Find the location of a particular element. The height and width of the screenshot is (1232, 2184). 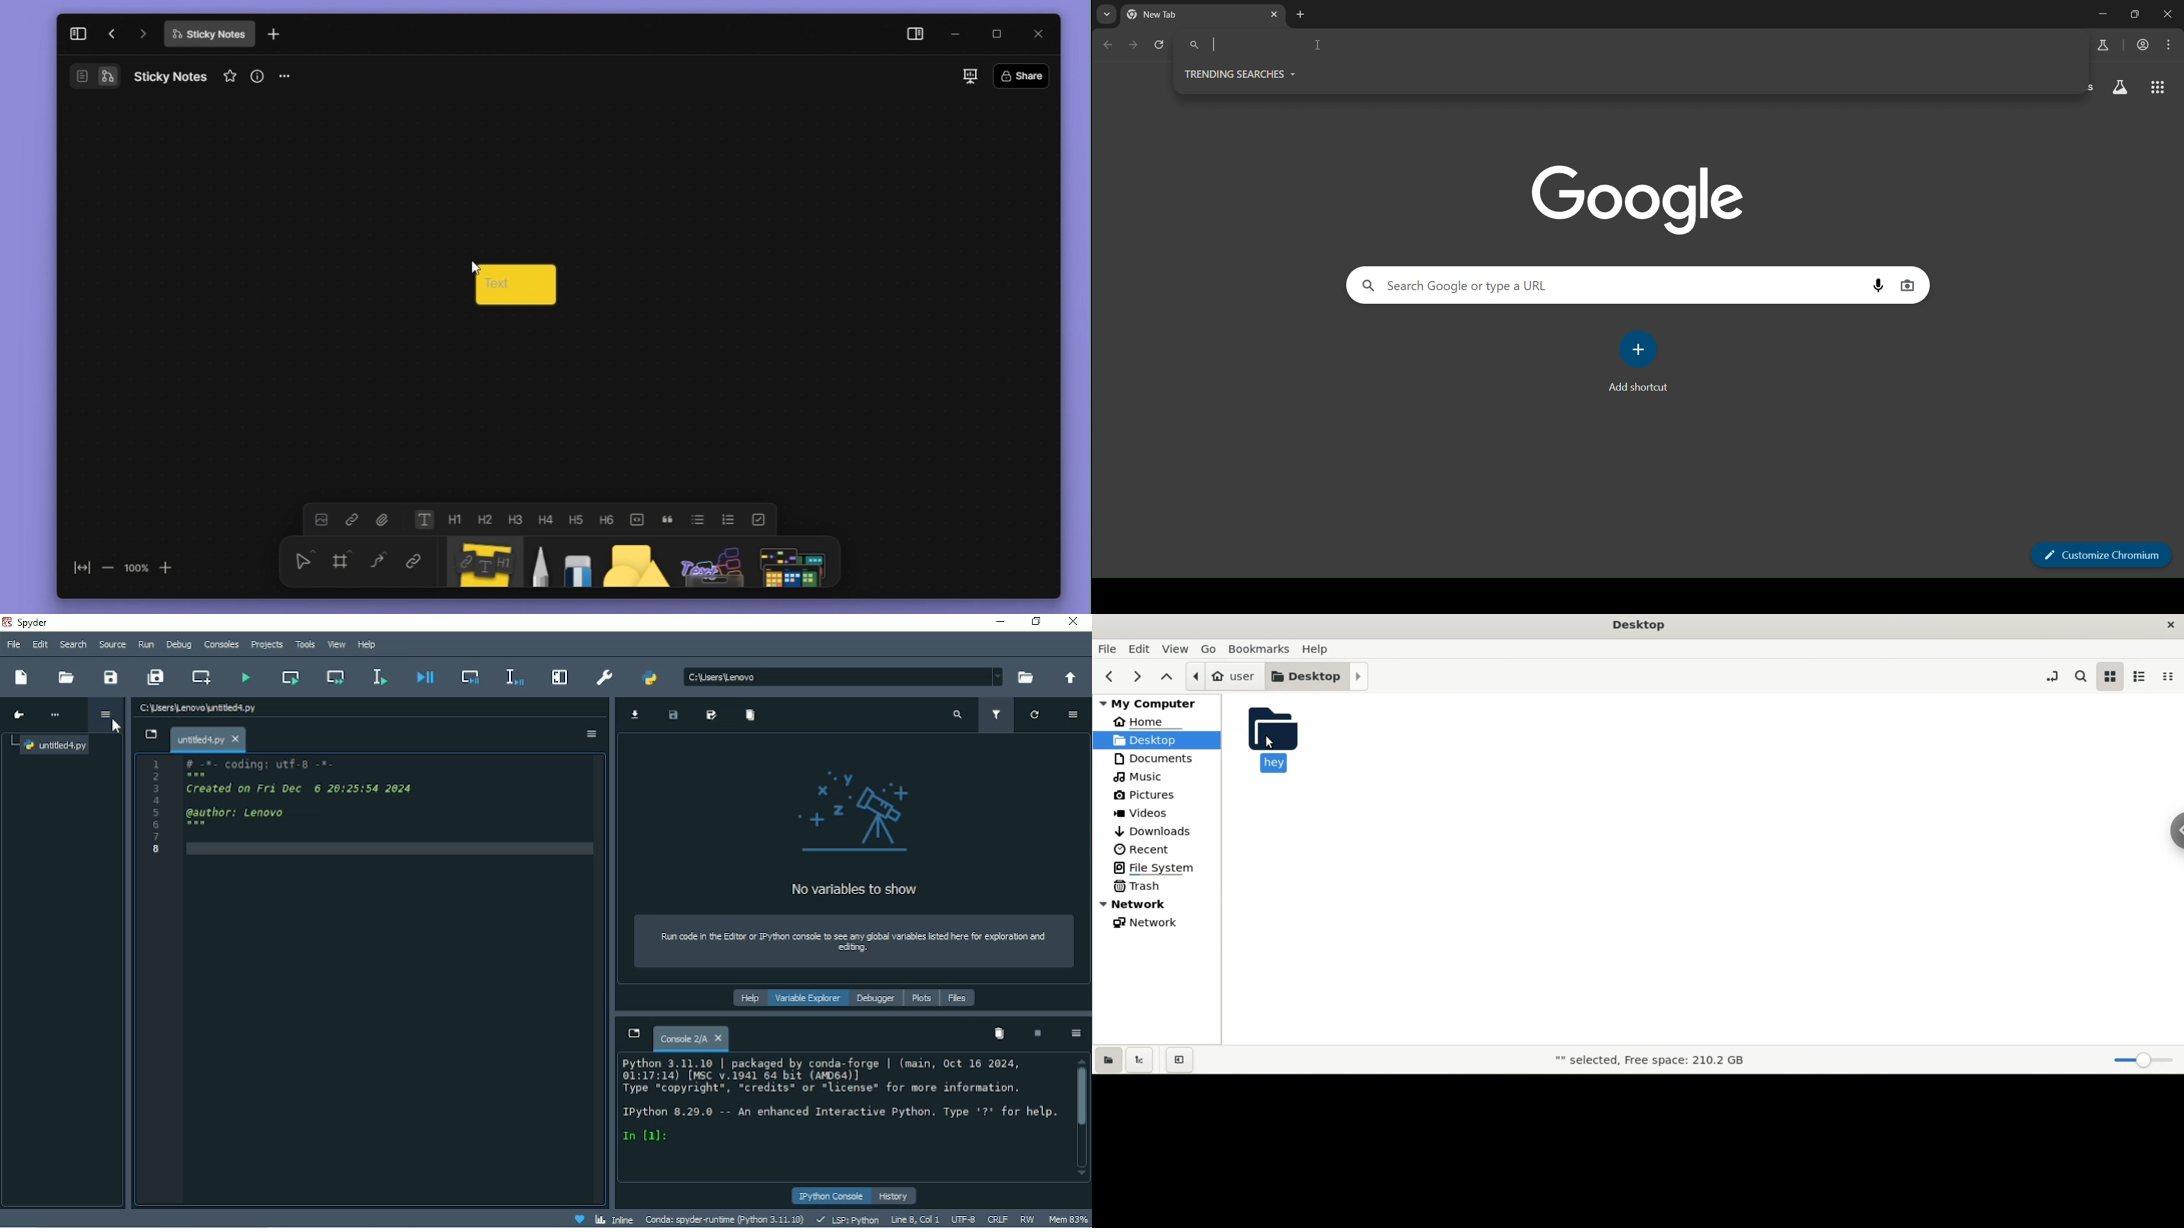

Restore down is located at coordinates (1037, 623).